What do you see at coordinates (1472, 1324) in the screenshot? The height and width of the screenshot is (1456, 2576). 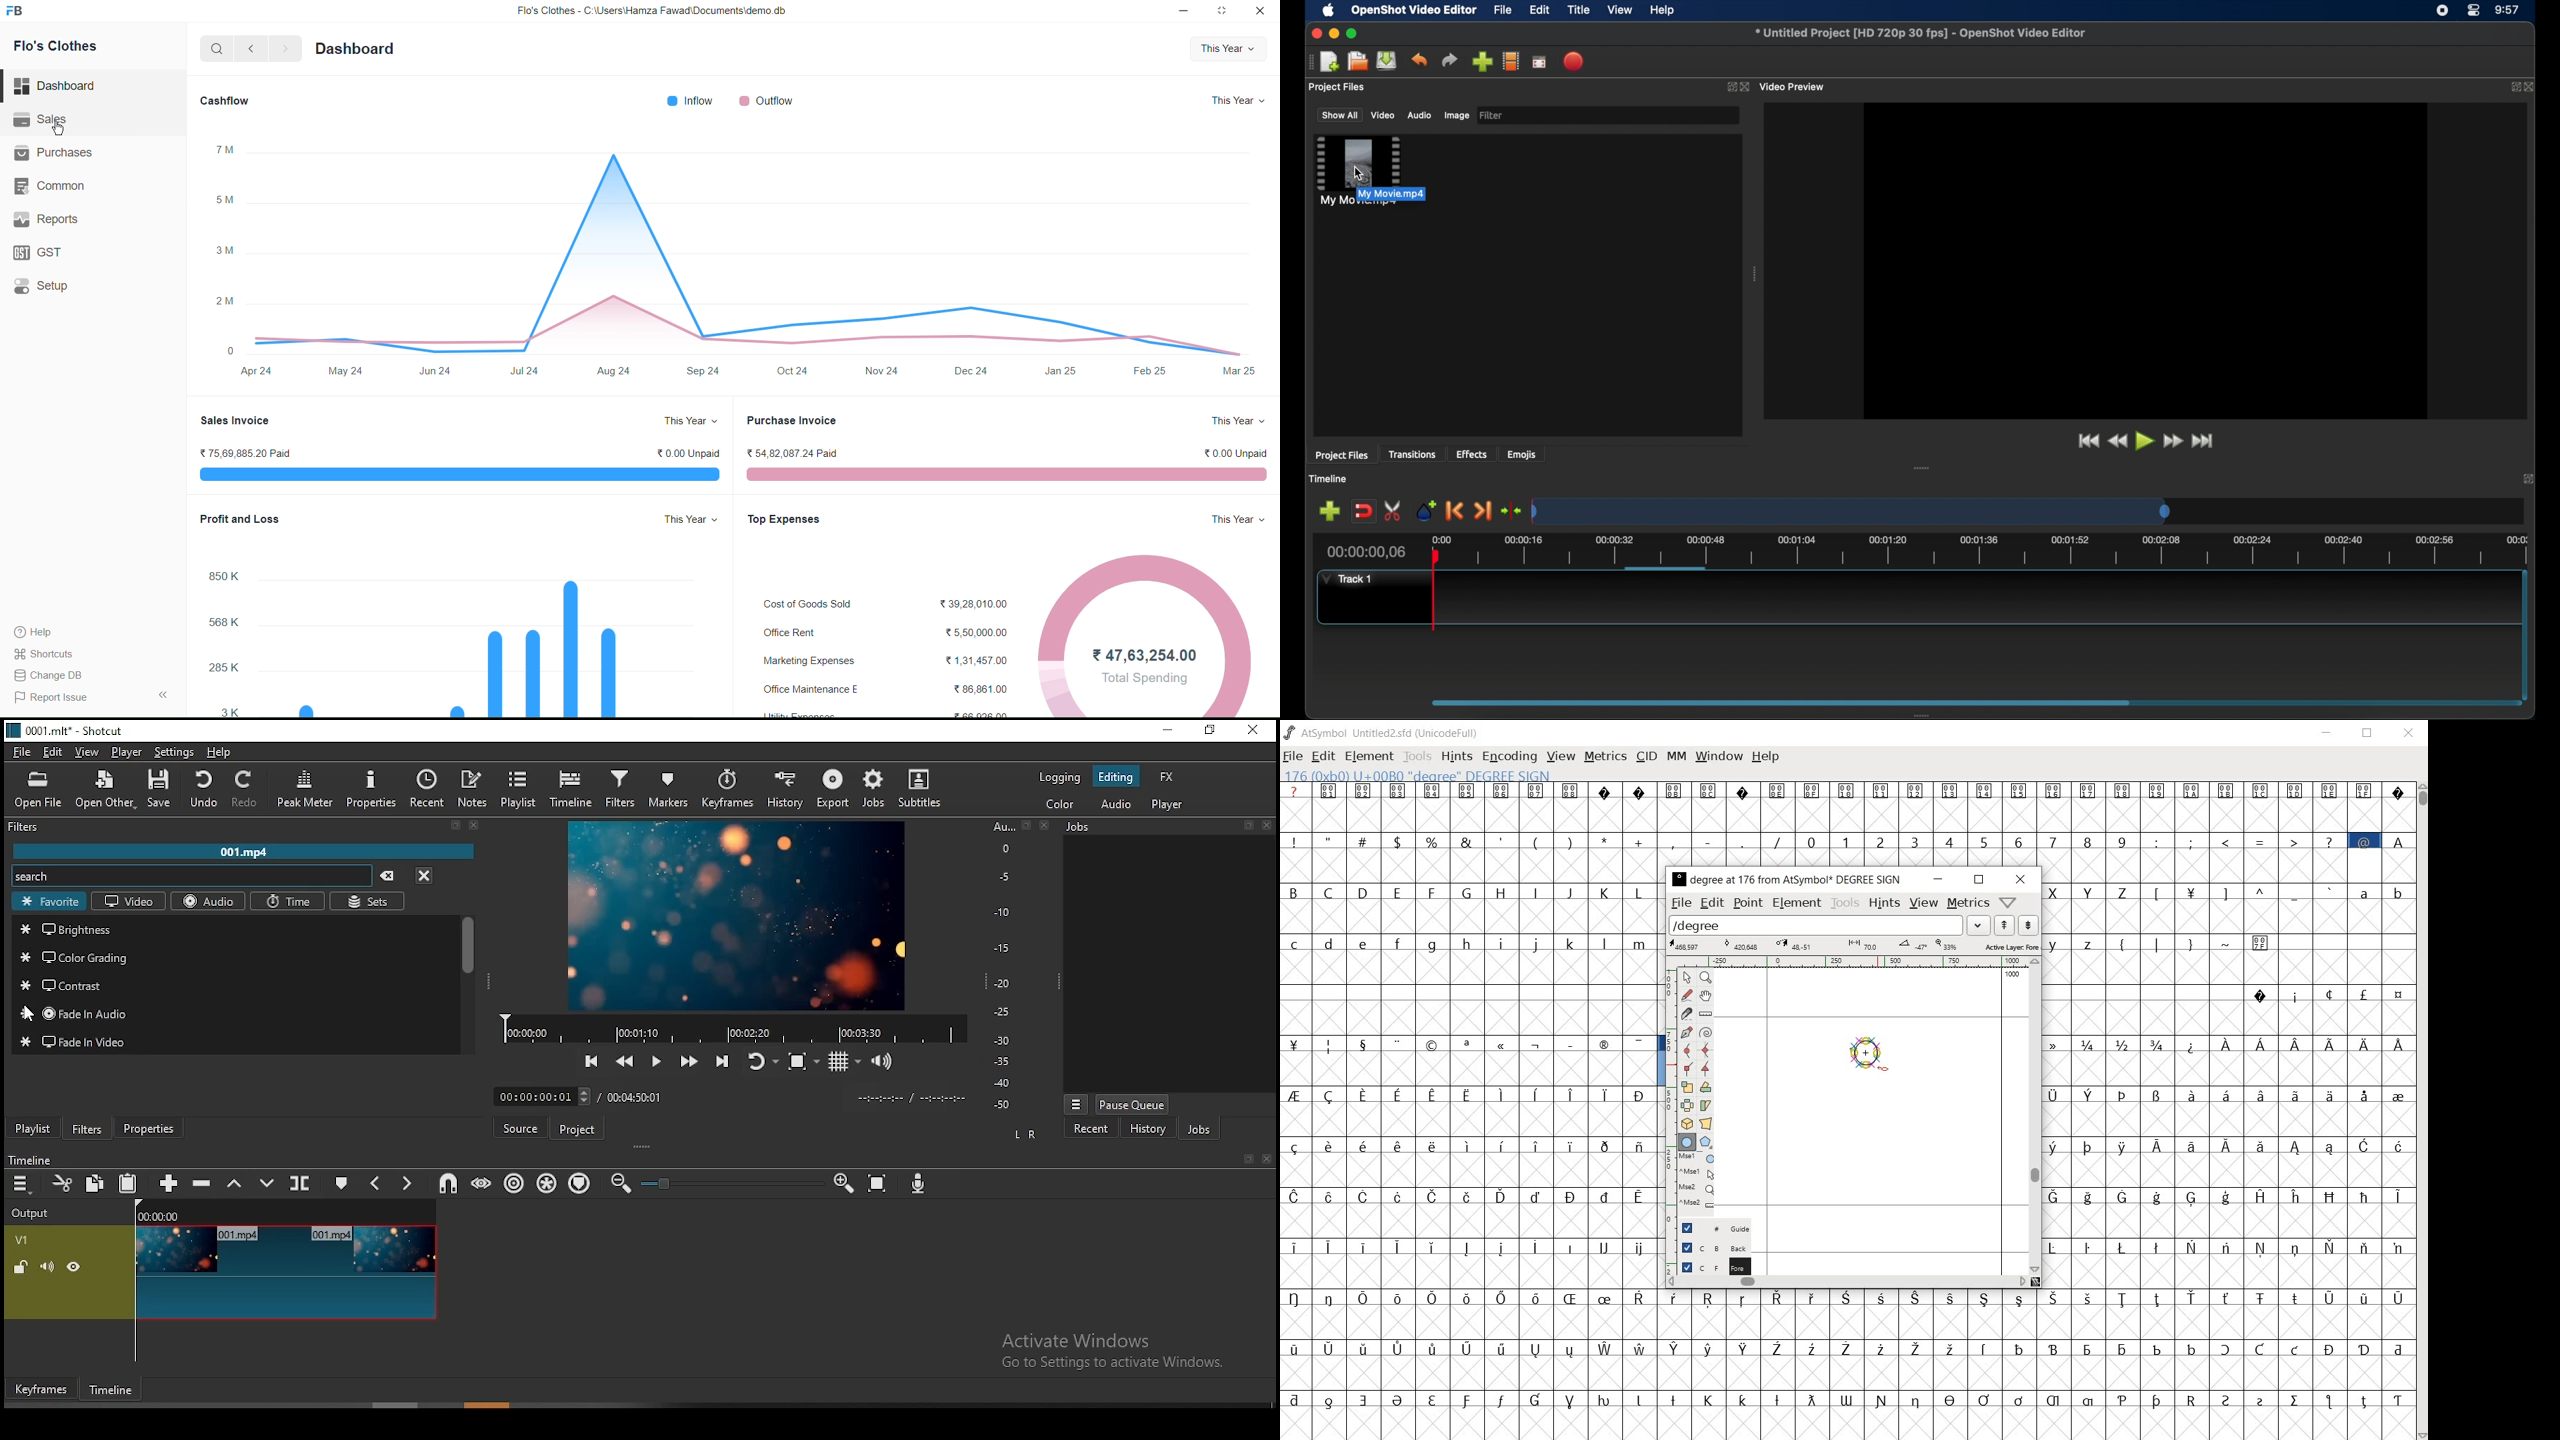 I see `empty glyph slots` at bounding box center [1472, 1324].